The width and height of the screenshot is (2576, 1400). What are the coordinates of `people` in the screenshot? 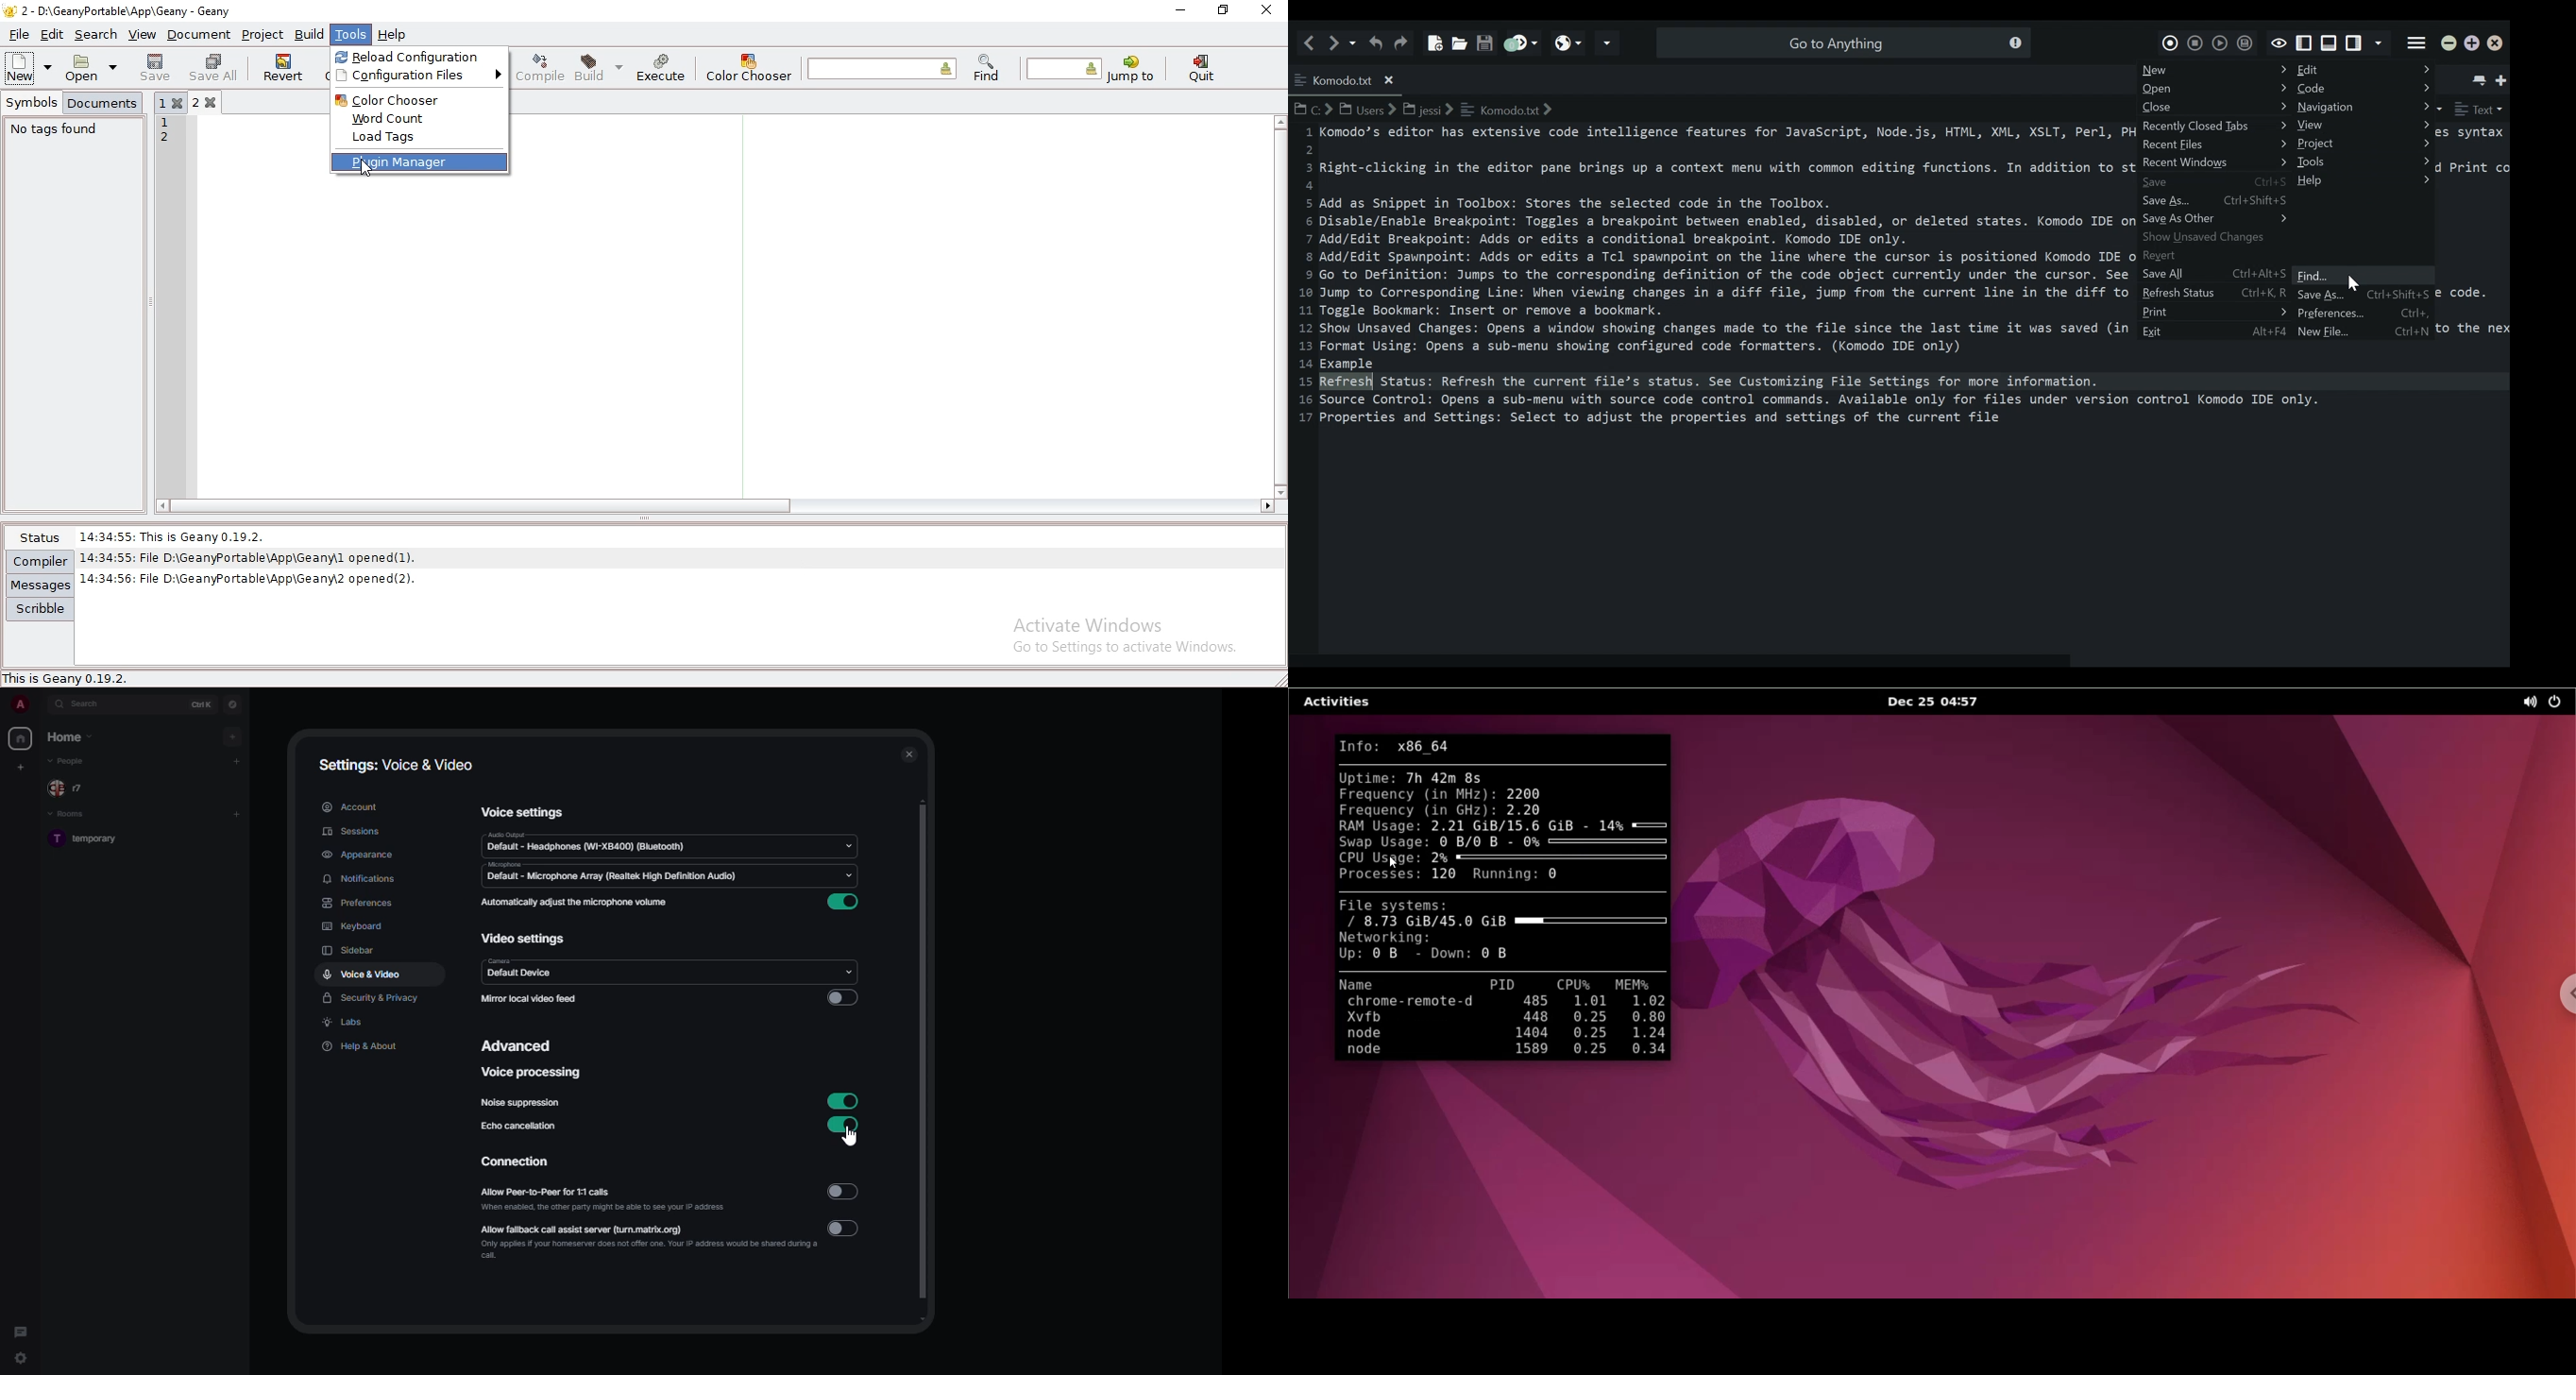 It's located at (70, 761).